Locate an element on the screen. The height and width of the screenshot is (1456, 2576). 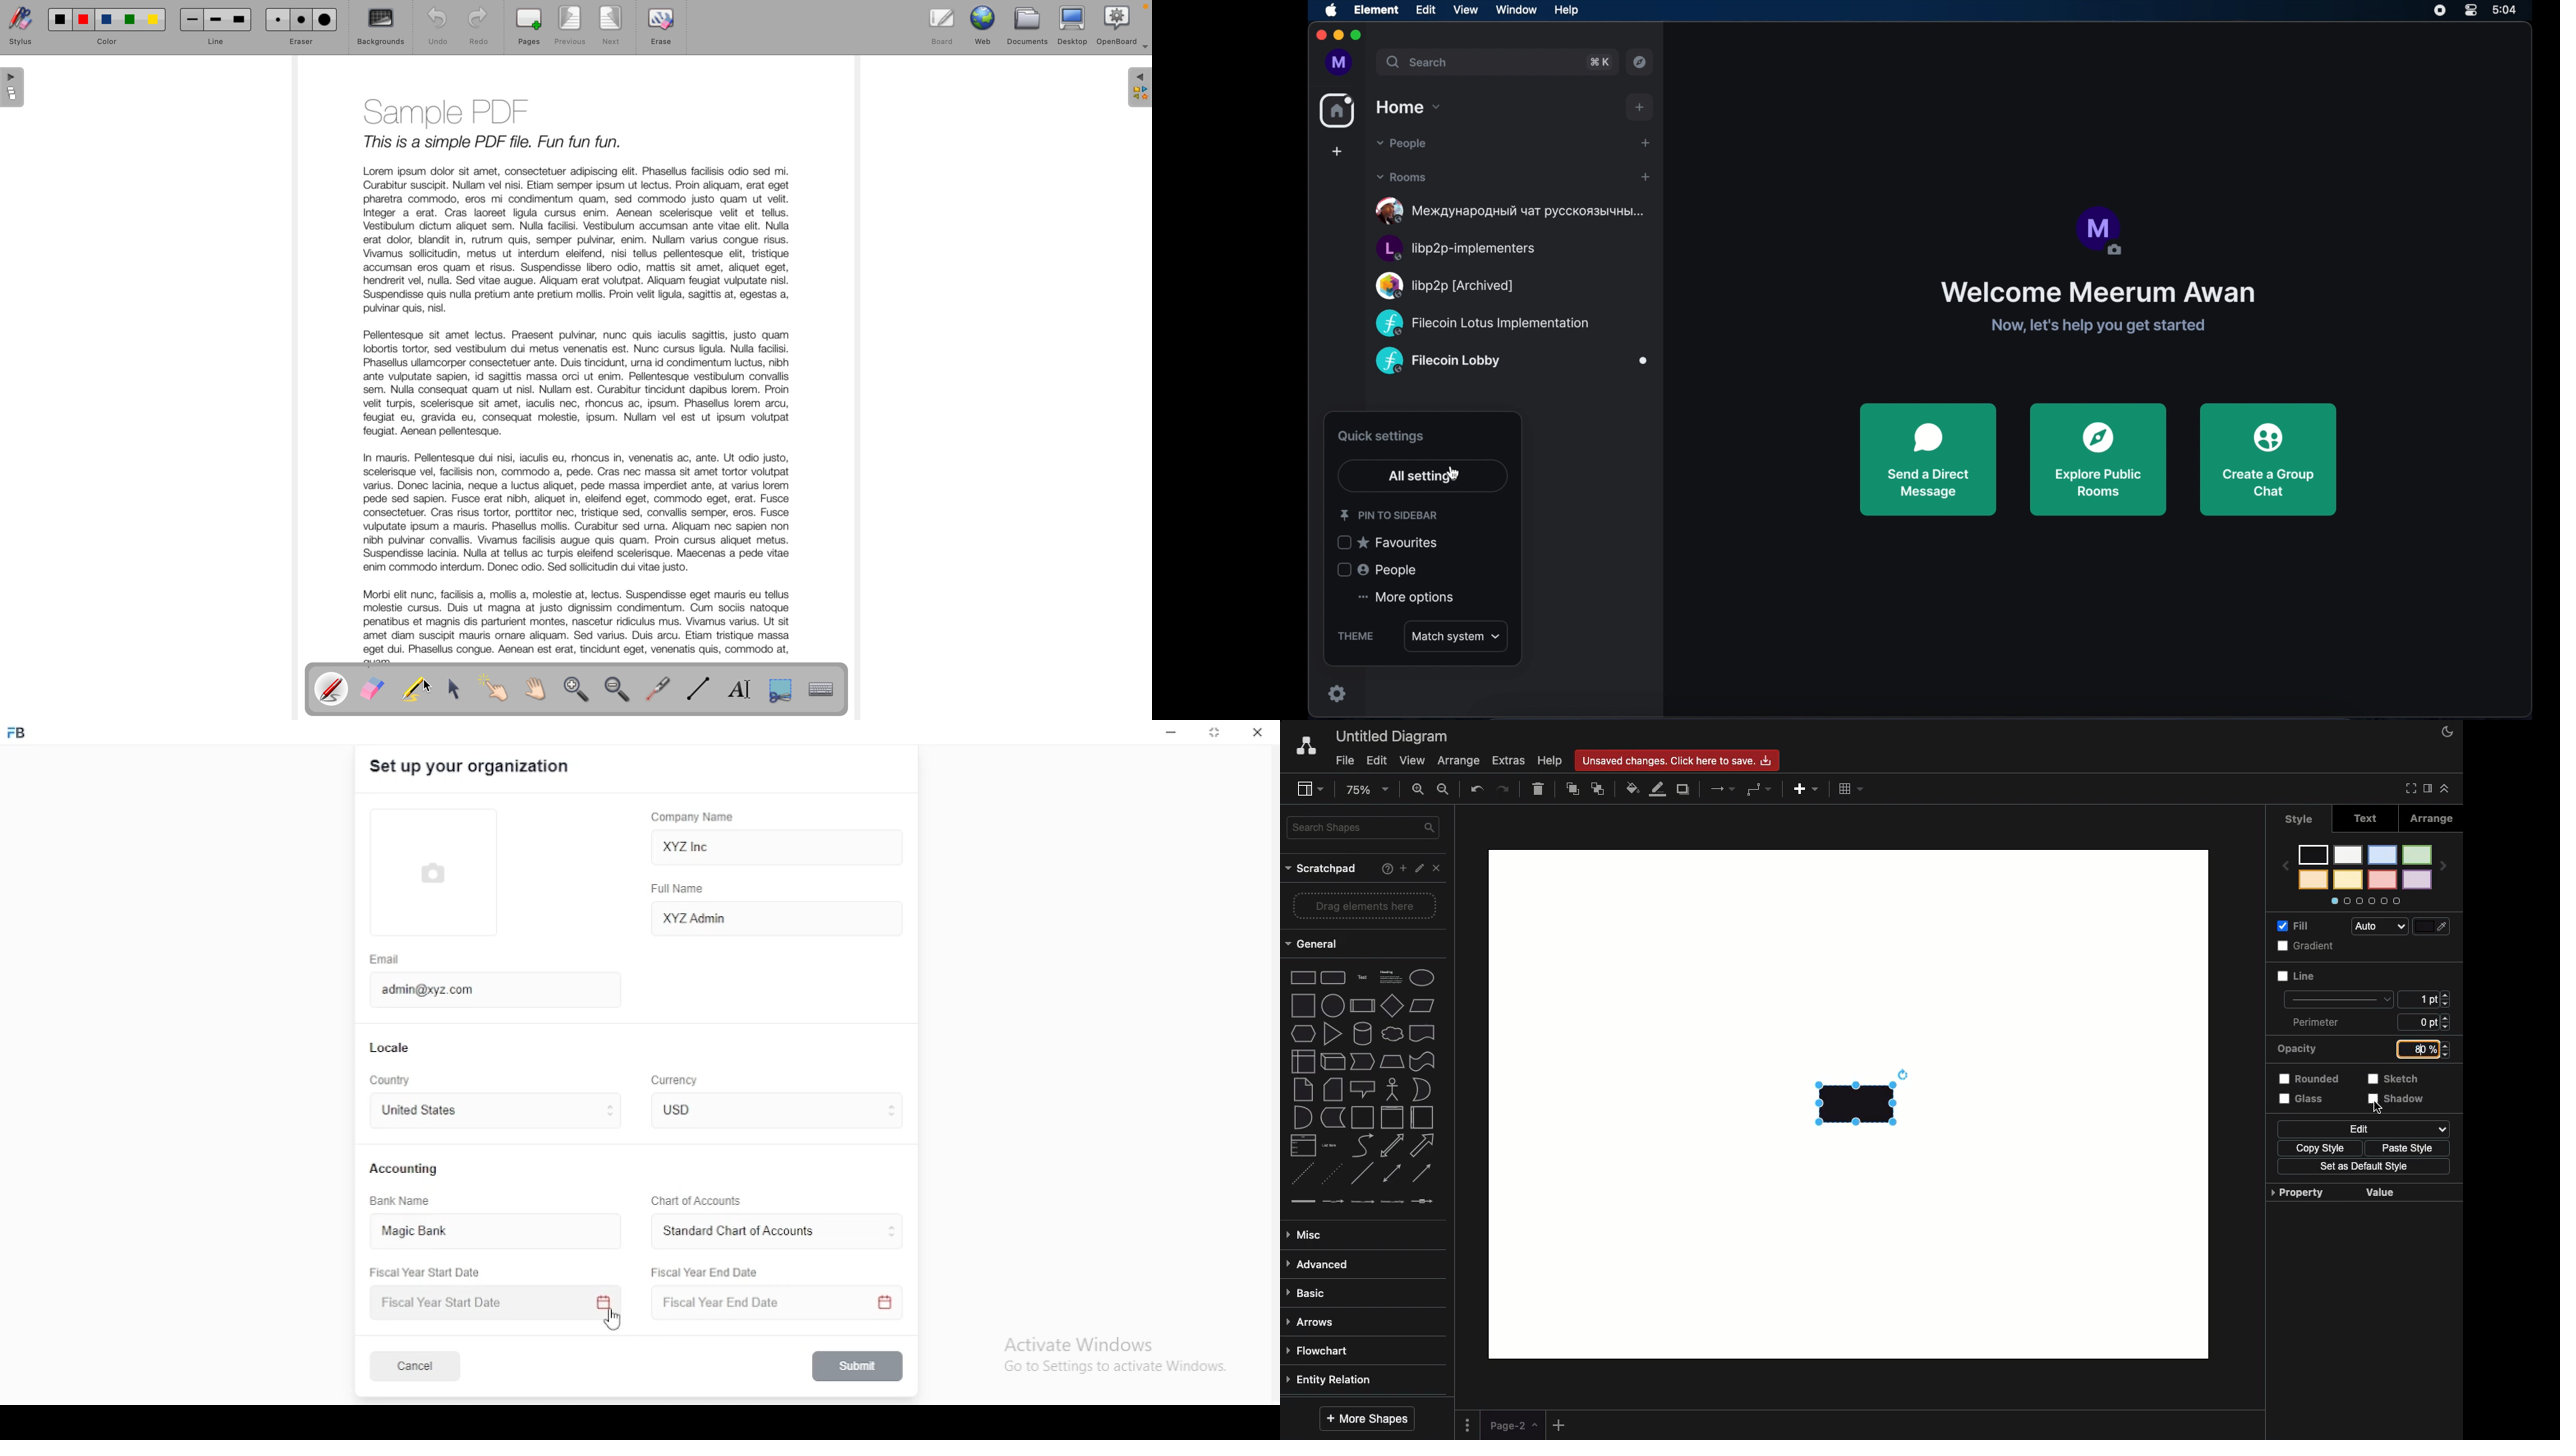
apple icon is located at coordinates (1332, 11).